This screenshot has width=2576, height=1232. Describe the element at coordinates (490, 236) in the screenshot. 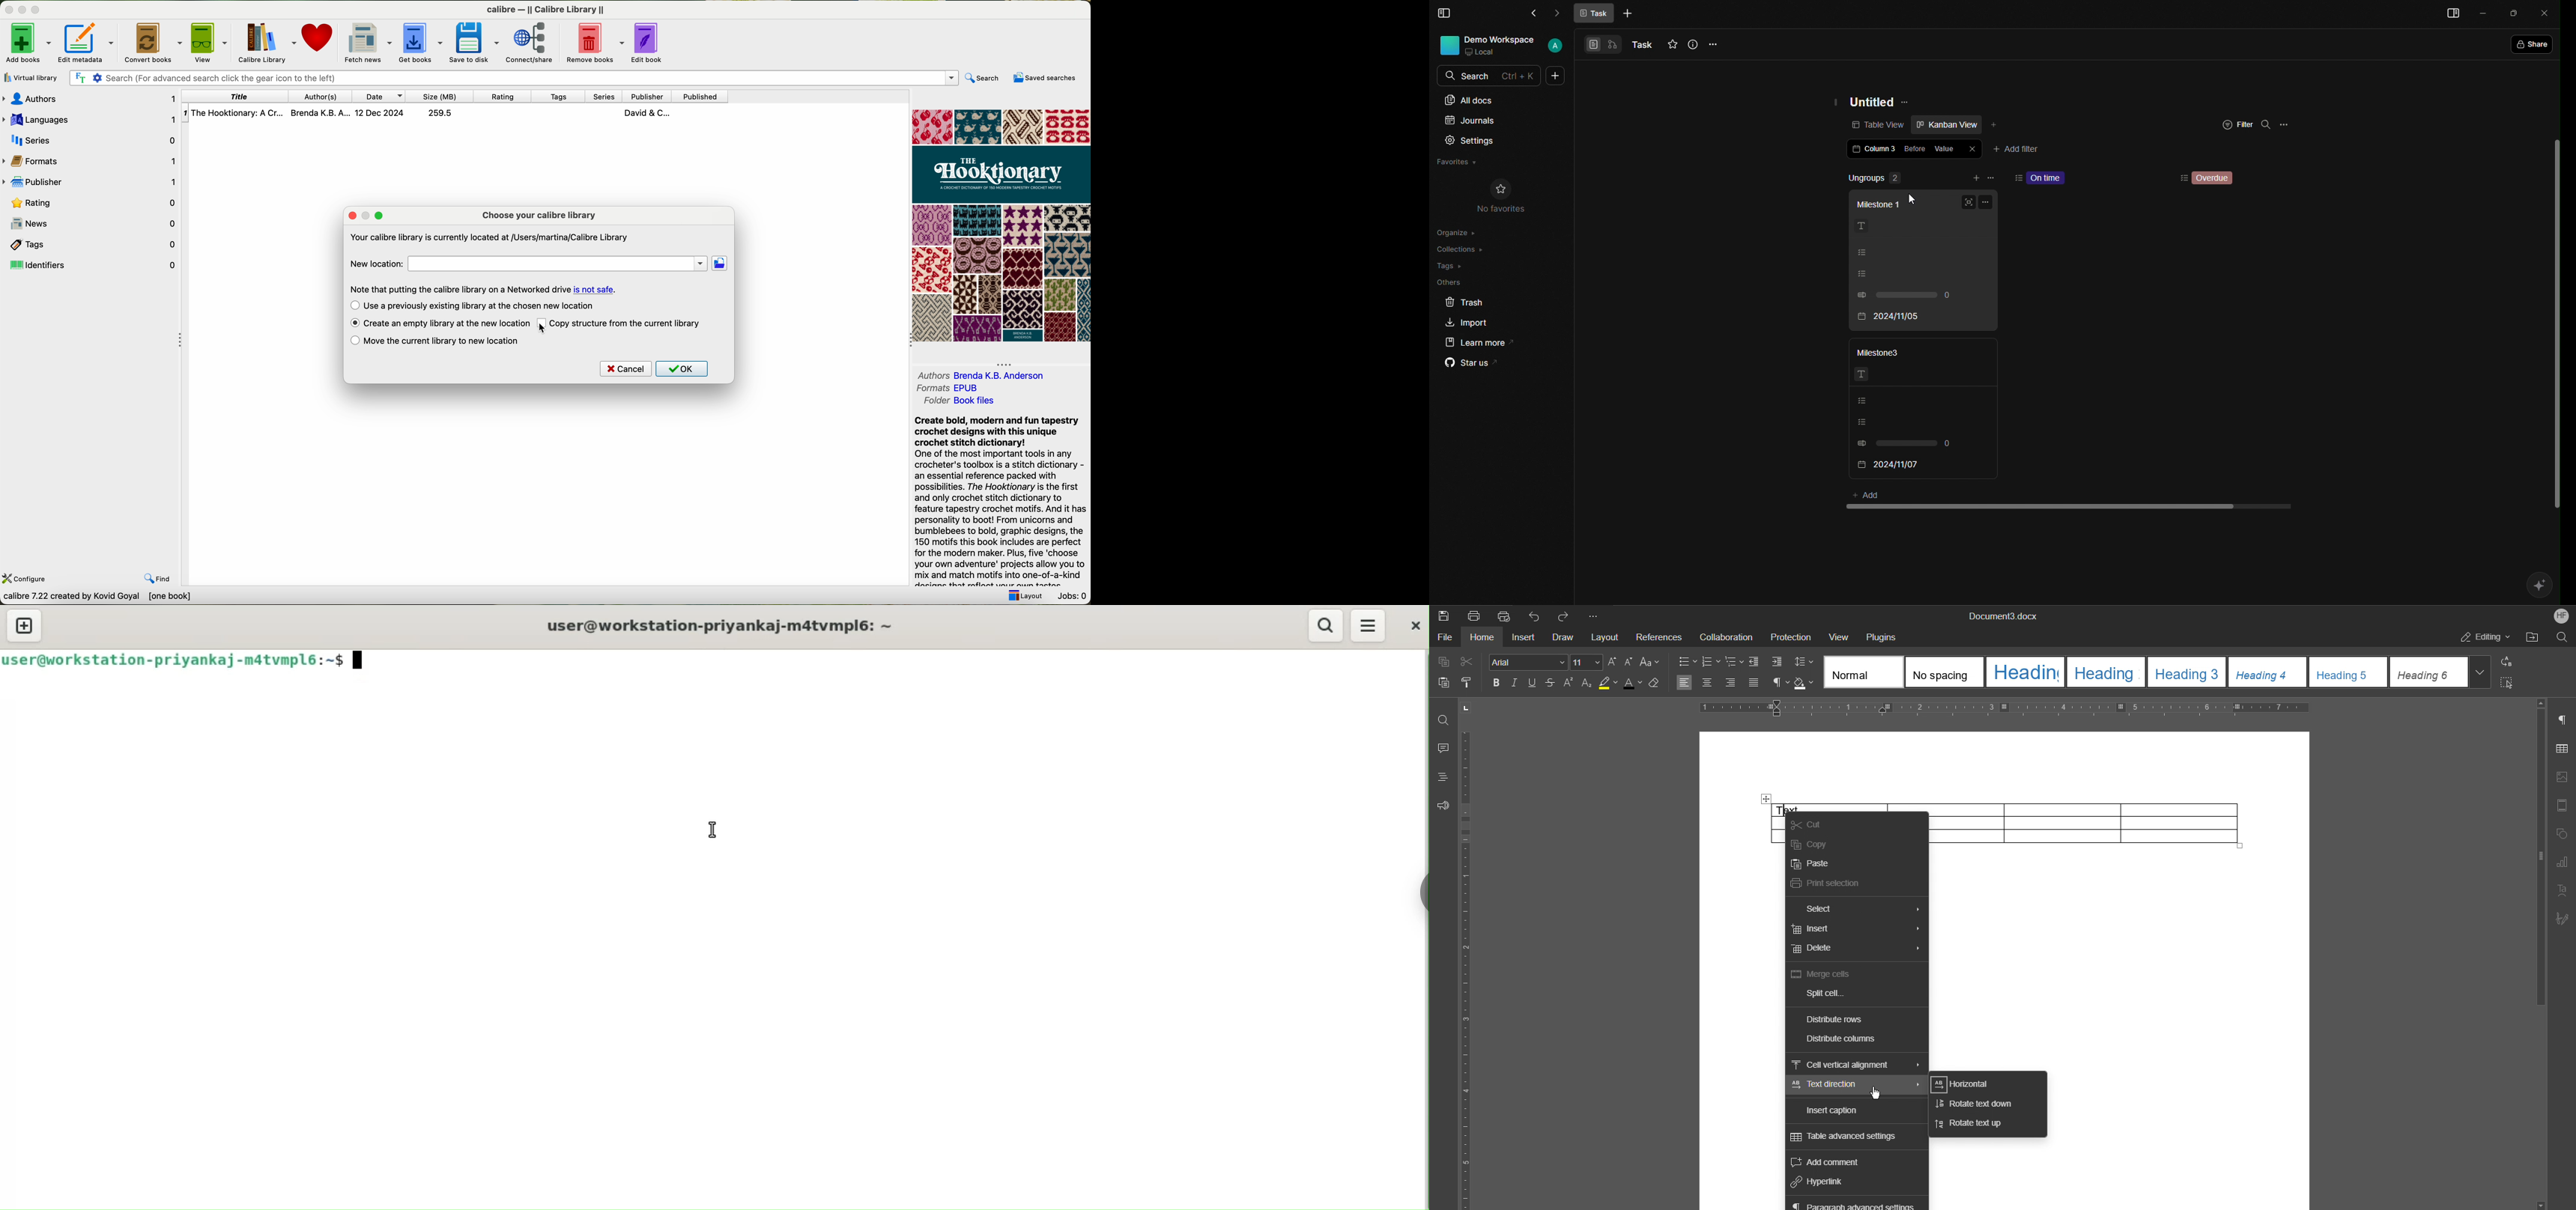

I see `Your calibre library is currently located at /Users/martina/Calibre Library` at that location.